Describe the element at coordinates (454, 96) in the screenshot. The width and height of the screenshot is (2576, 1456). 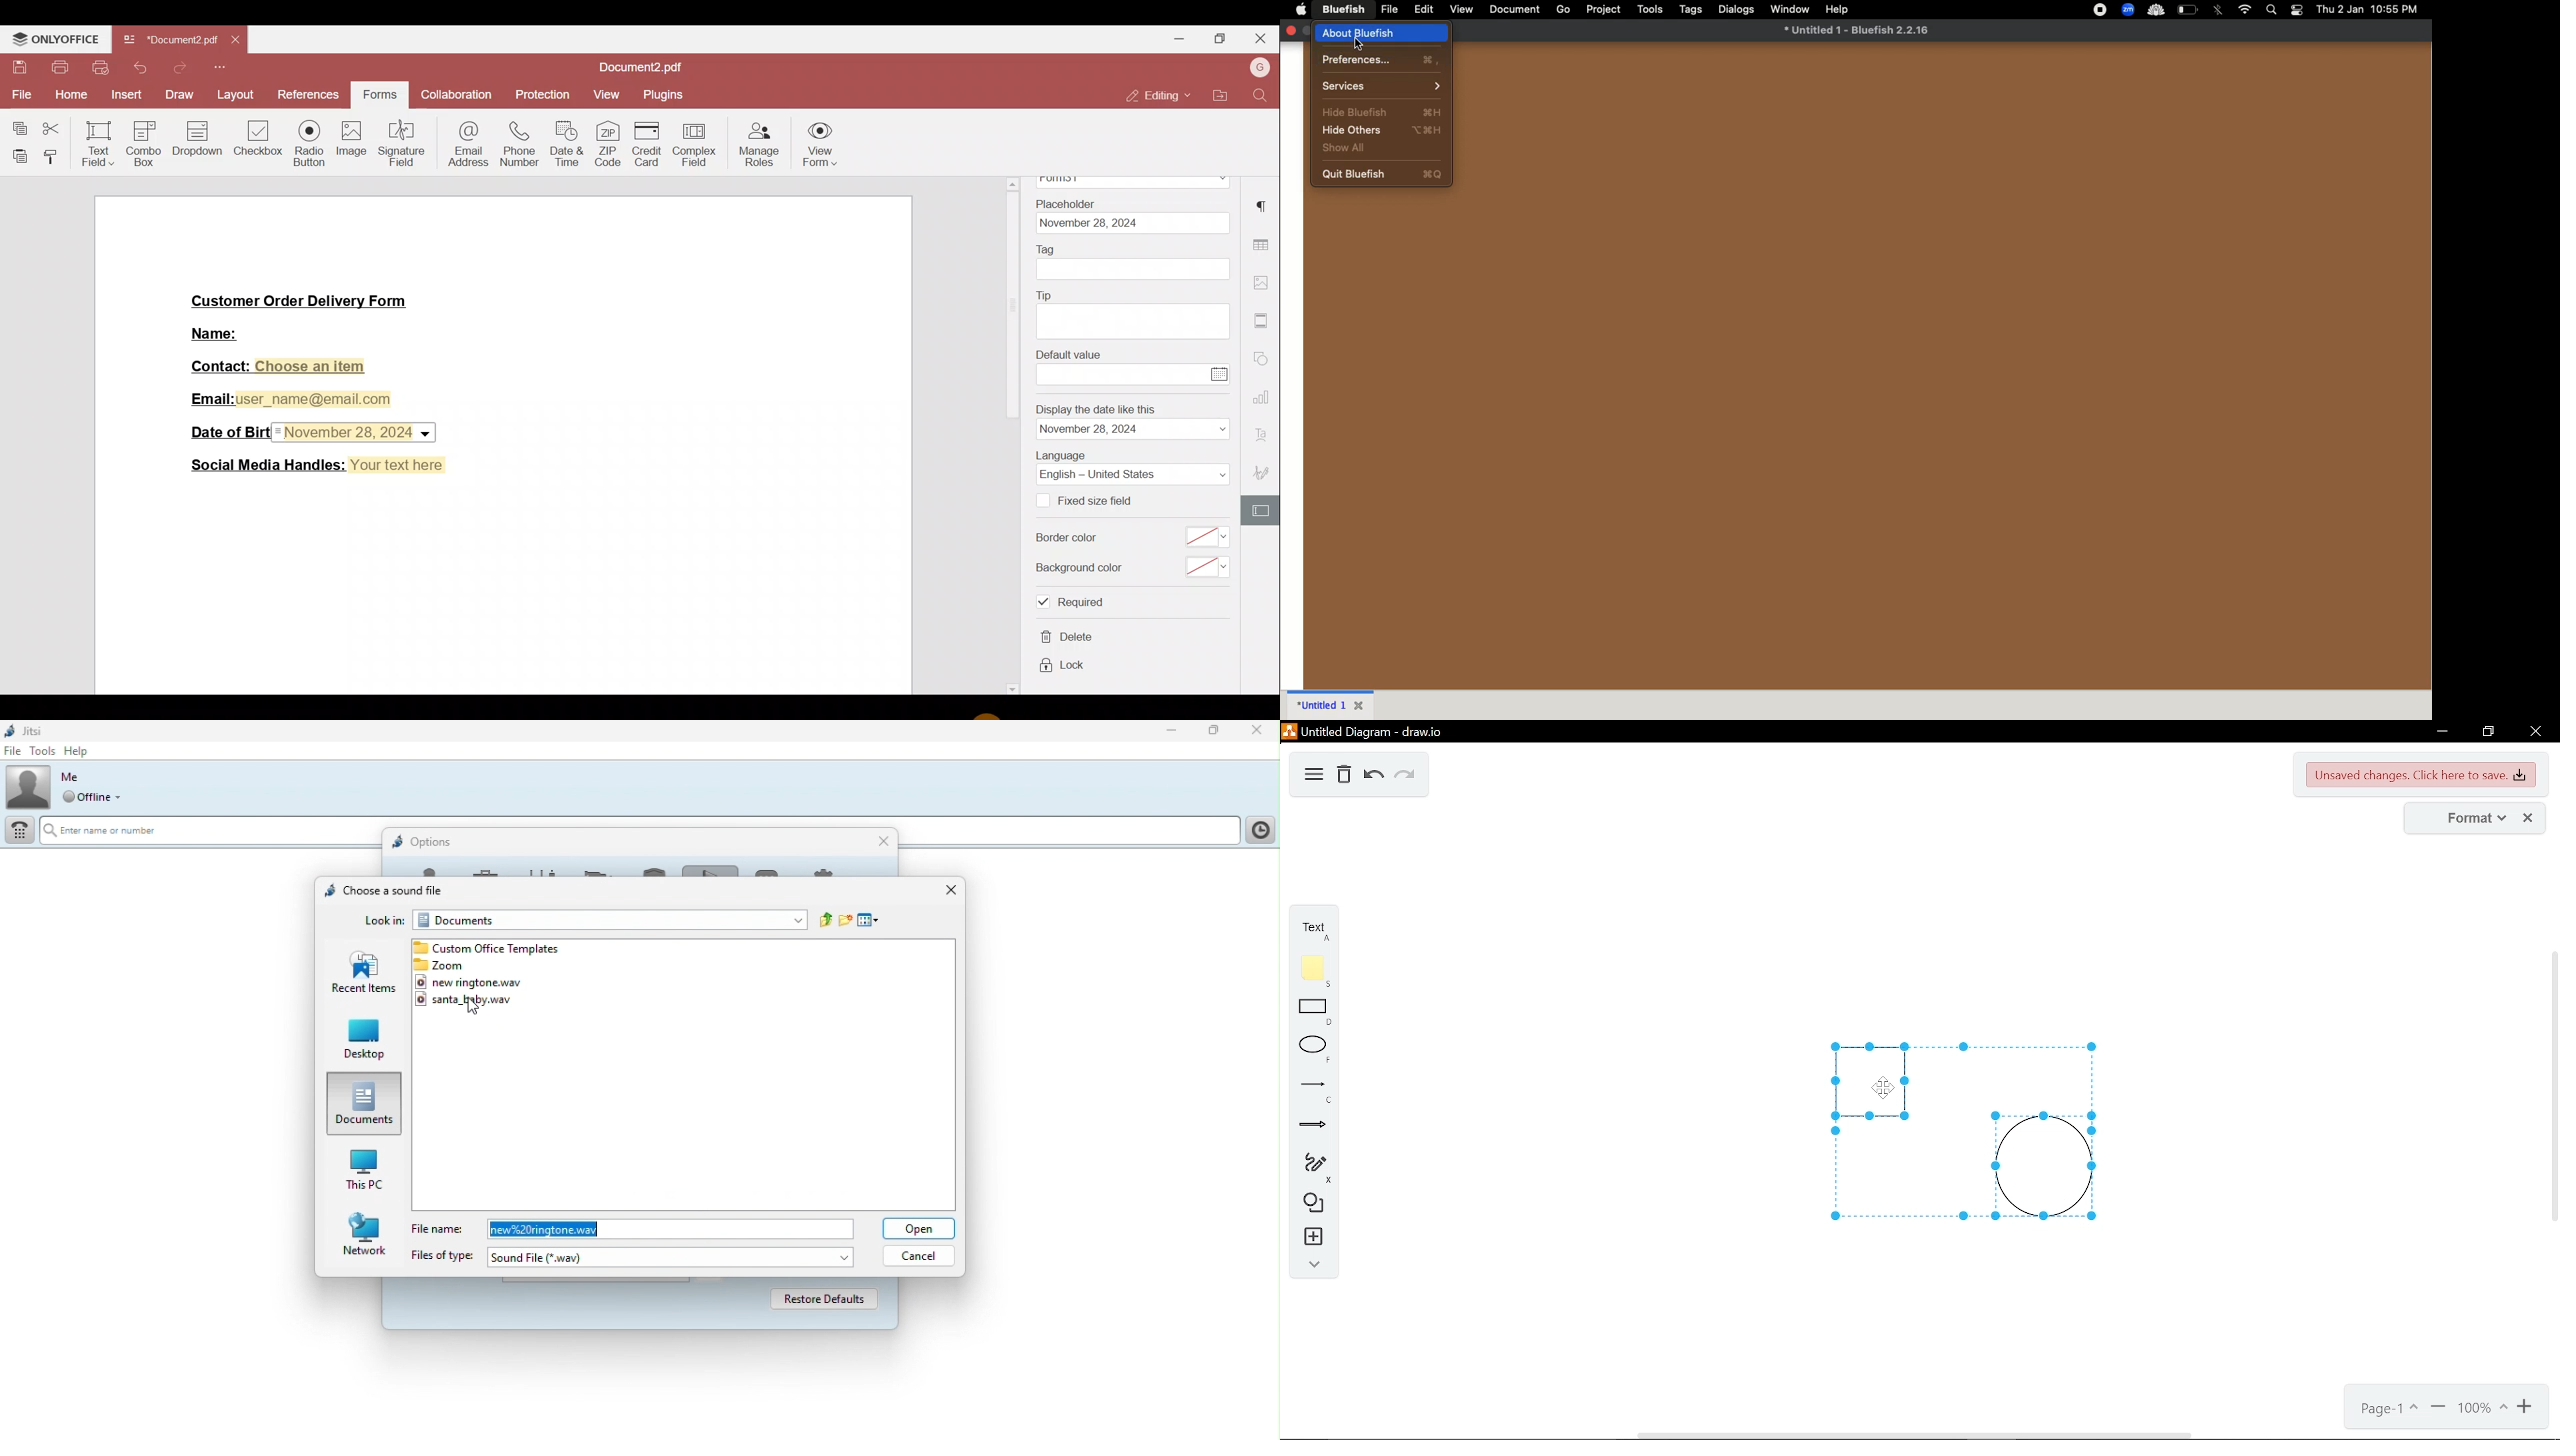
I see `Collaboration` at that location.